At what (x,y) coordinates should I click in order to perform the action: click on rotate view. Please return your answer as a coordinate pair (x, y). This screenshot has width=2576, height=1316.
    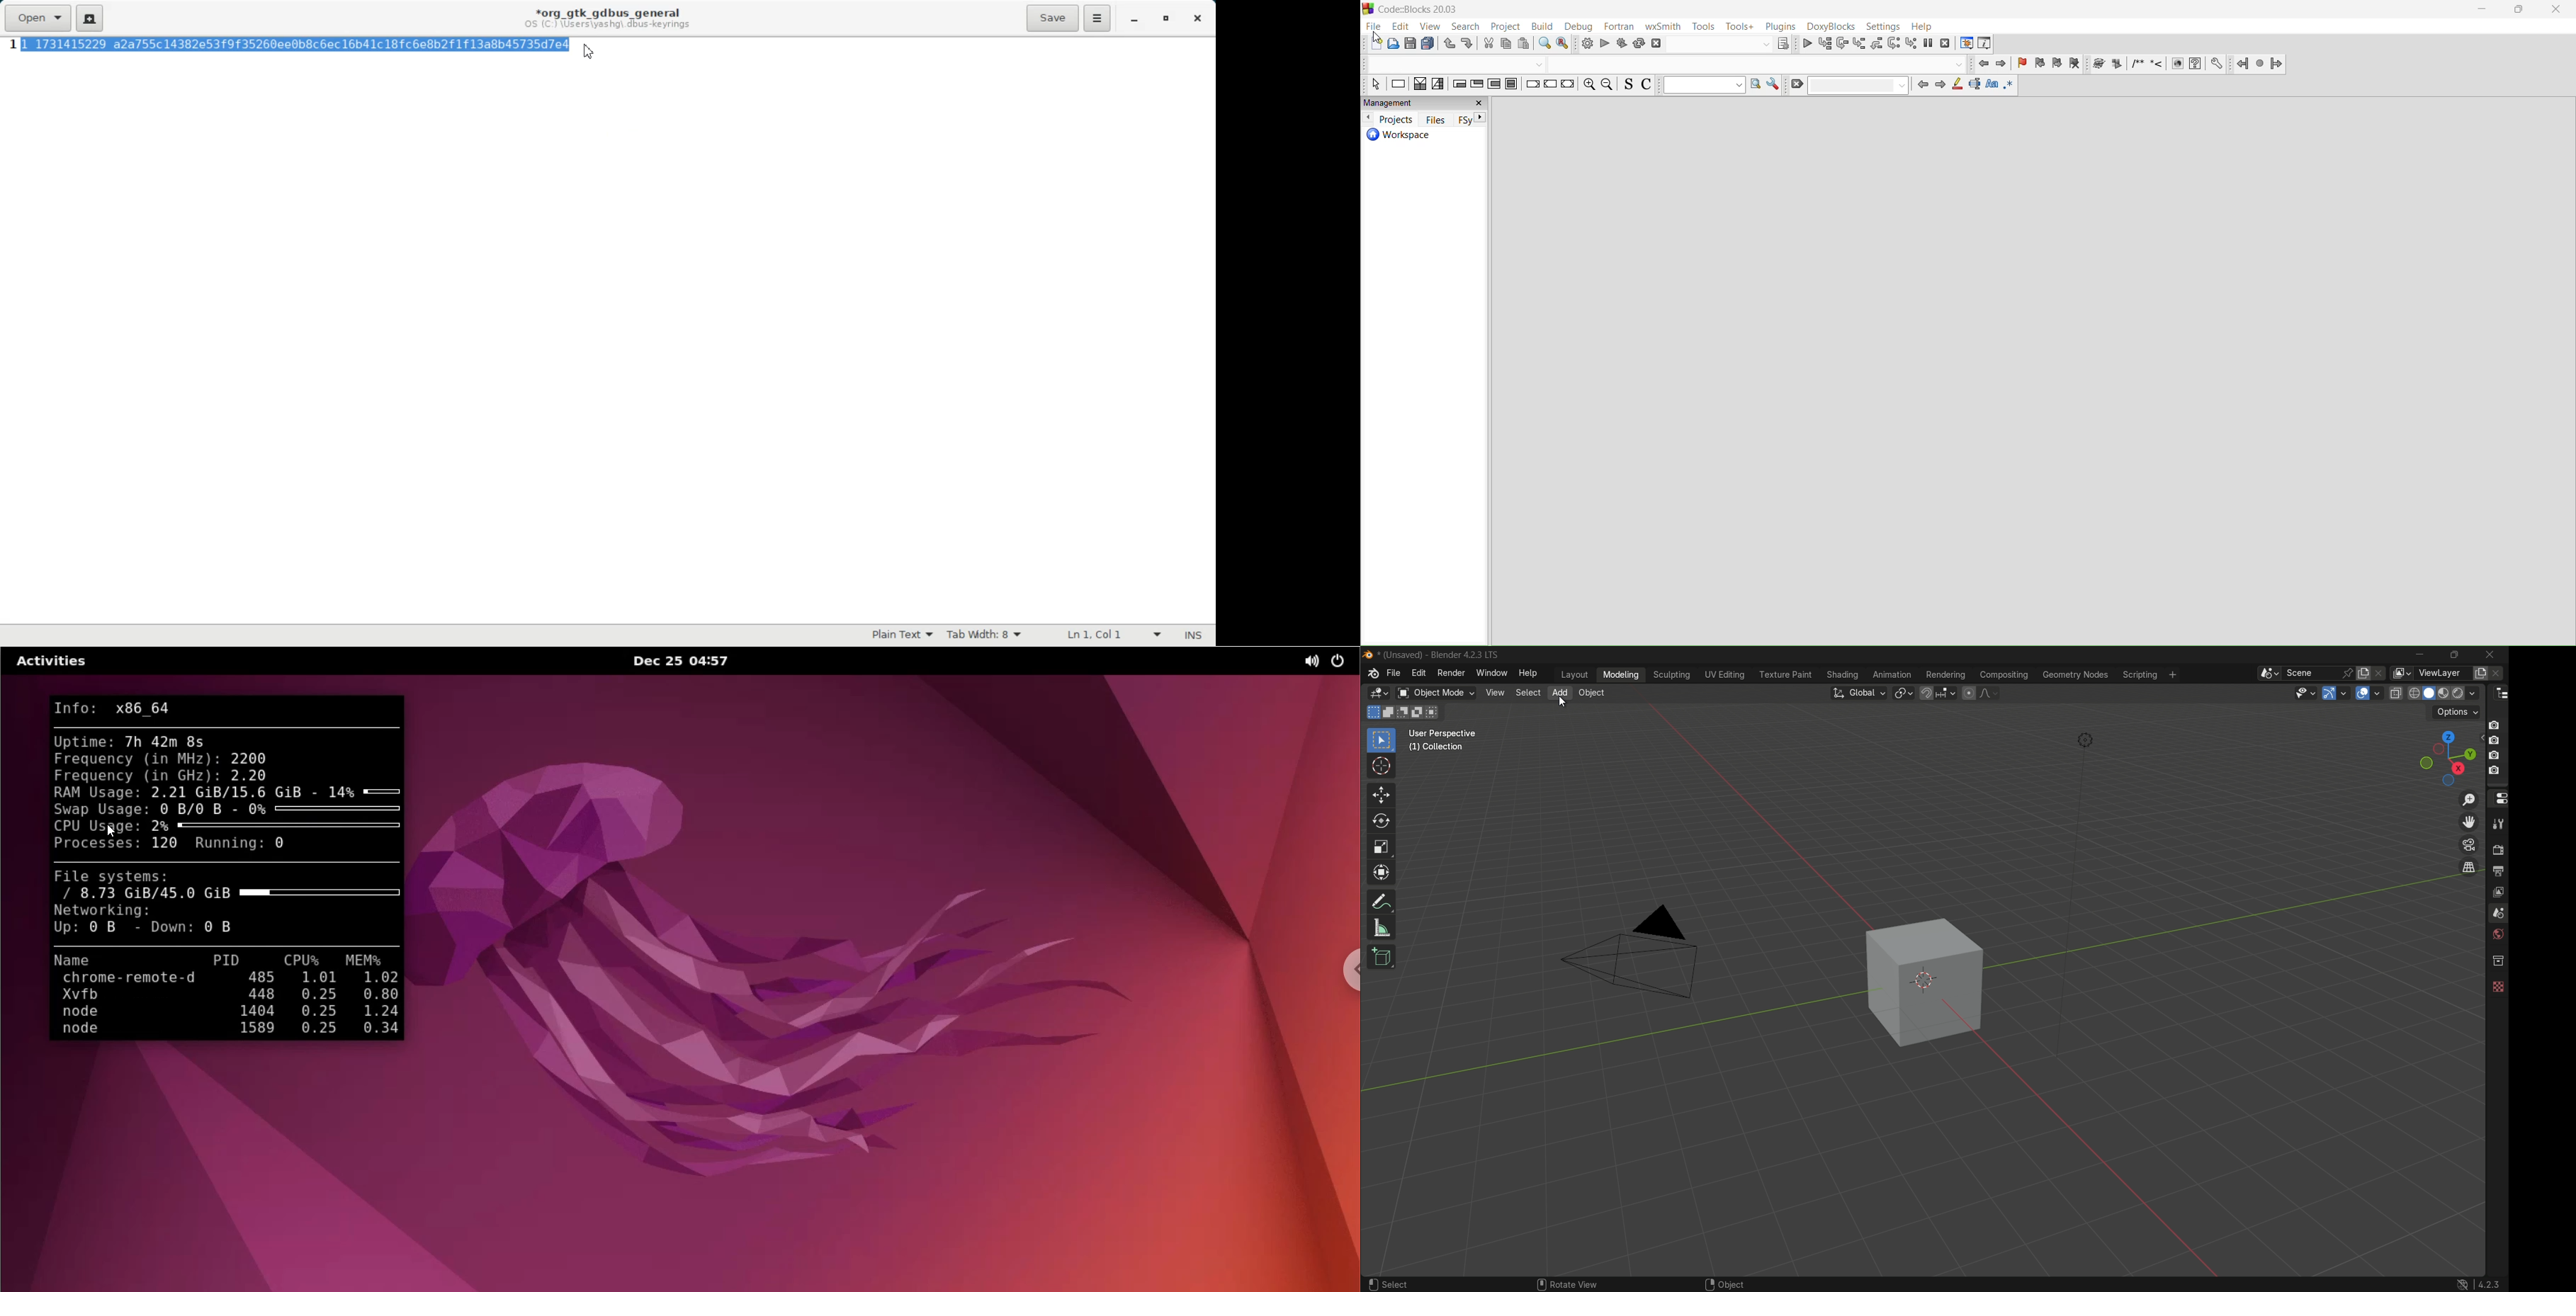
    Looking at the image, I should click on (1565, 1285).